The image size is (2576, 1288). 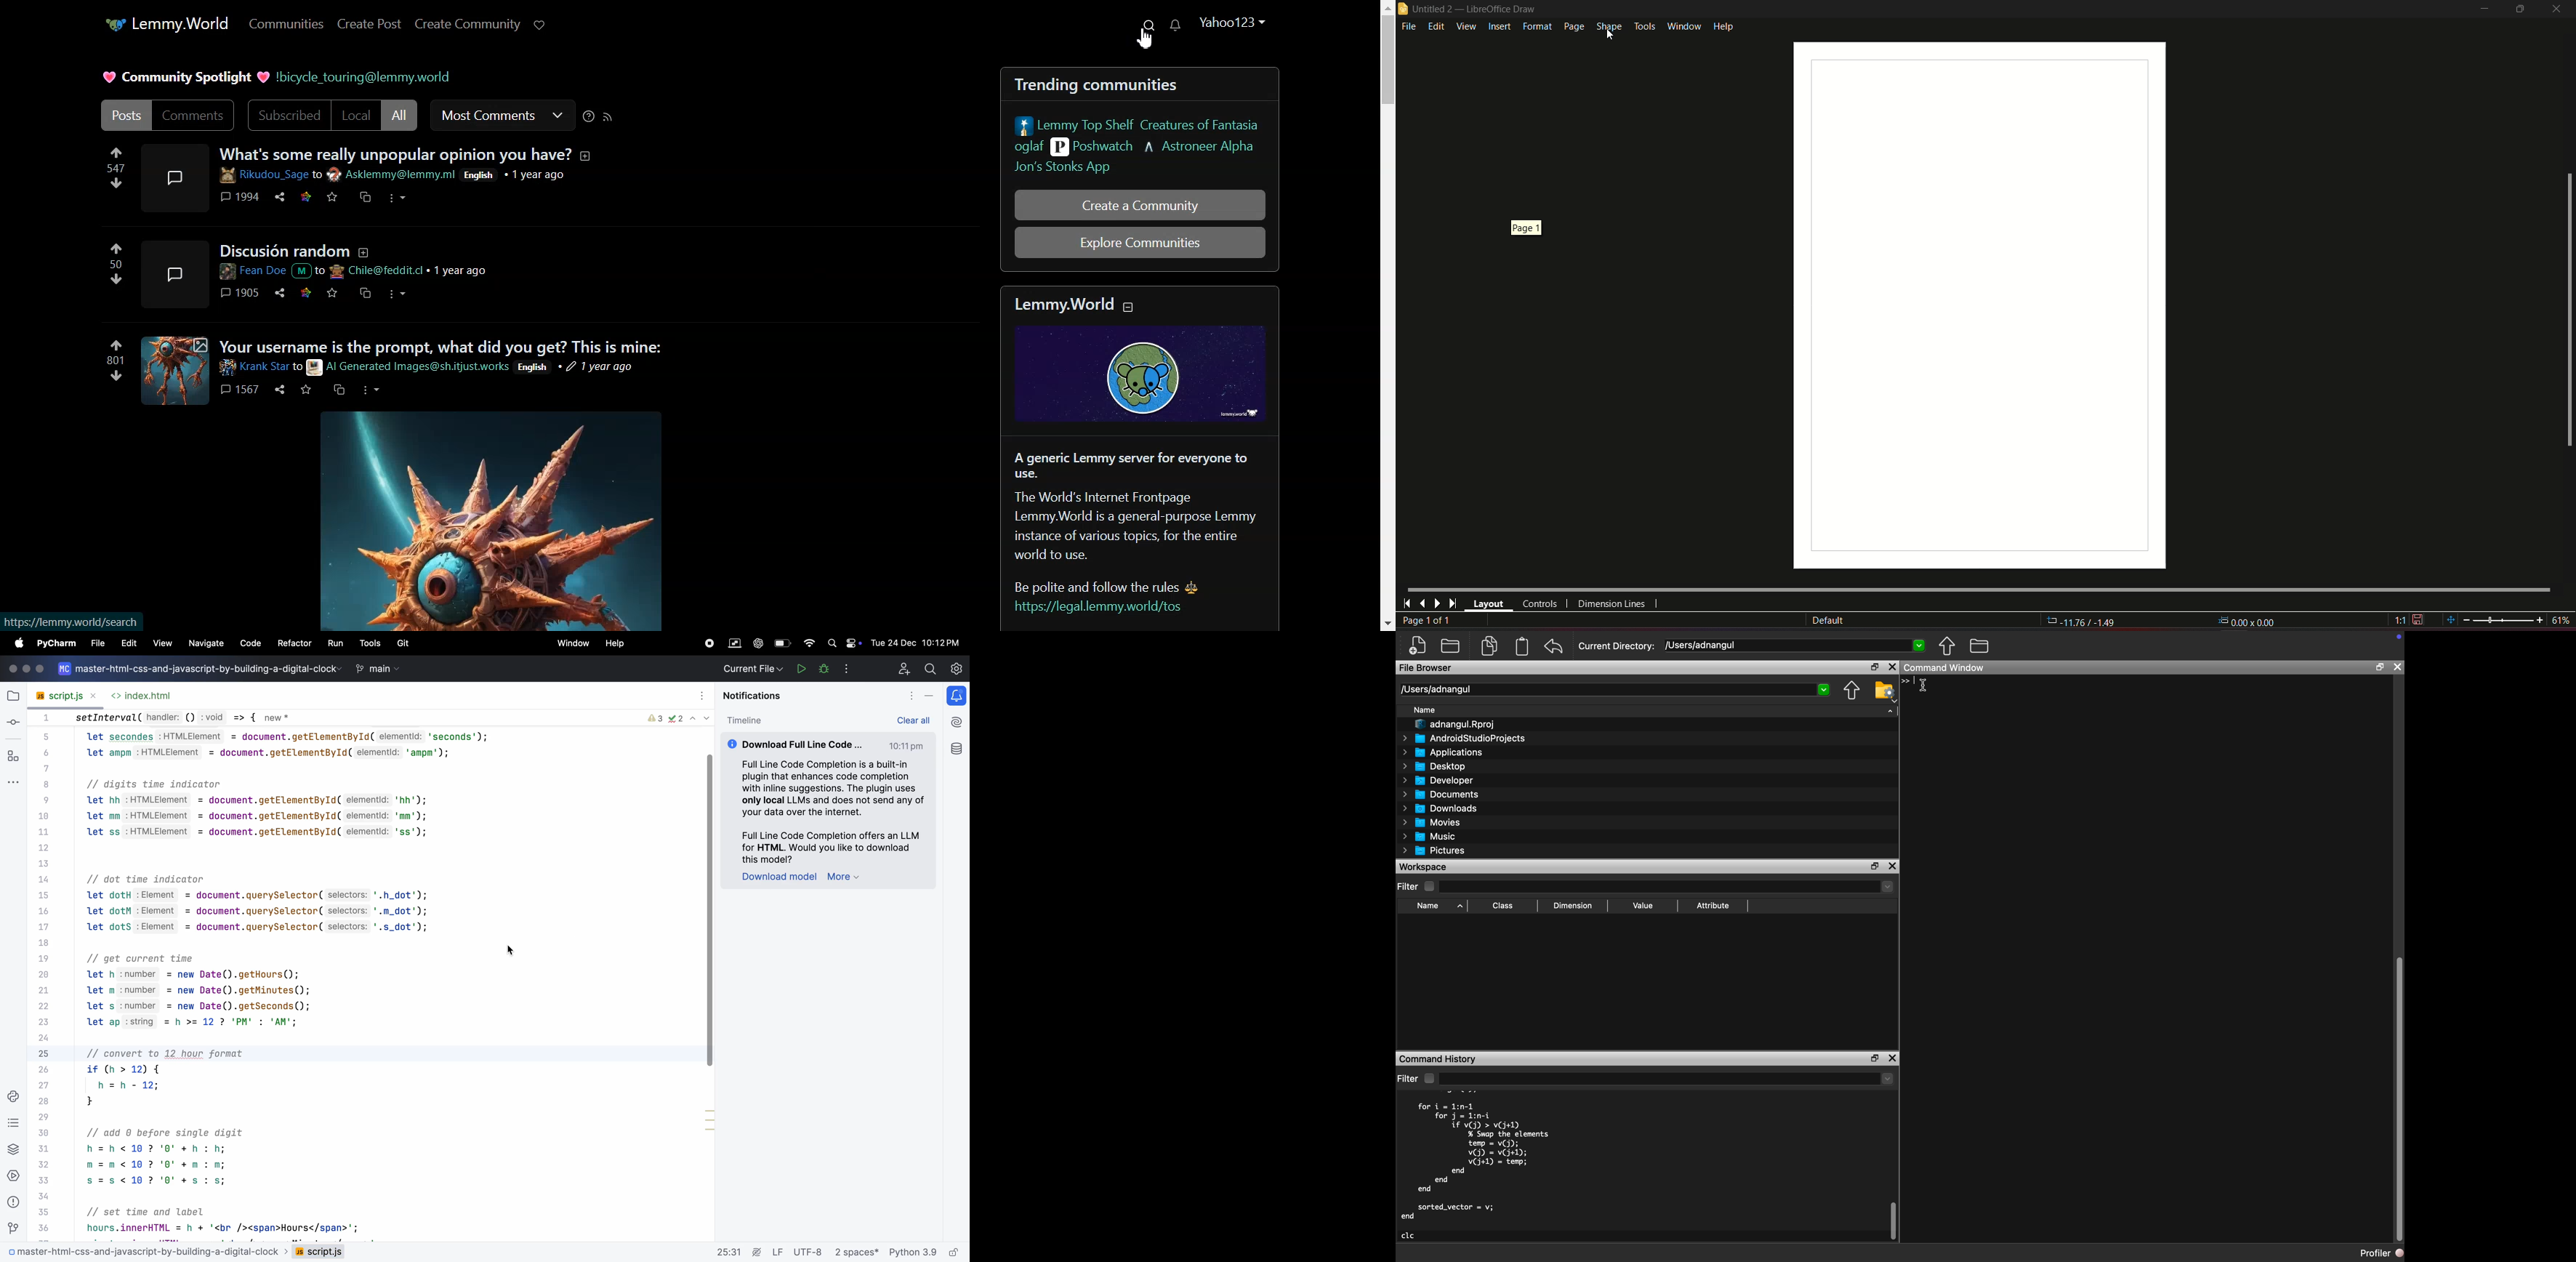 What do you see at coordinates (1144, 39) in the screenshot?
I see `Cursor` at bounding box center [1144, 39].